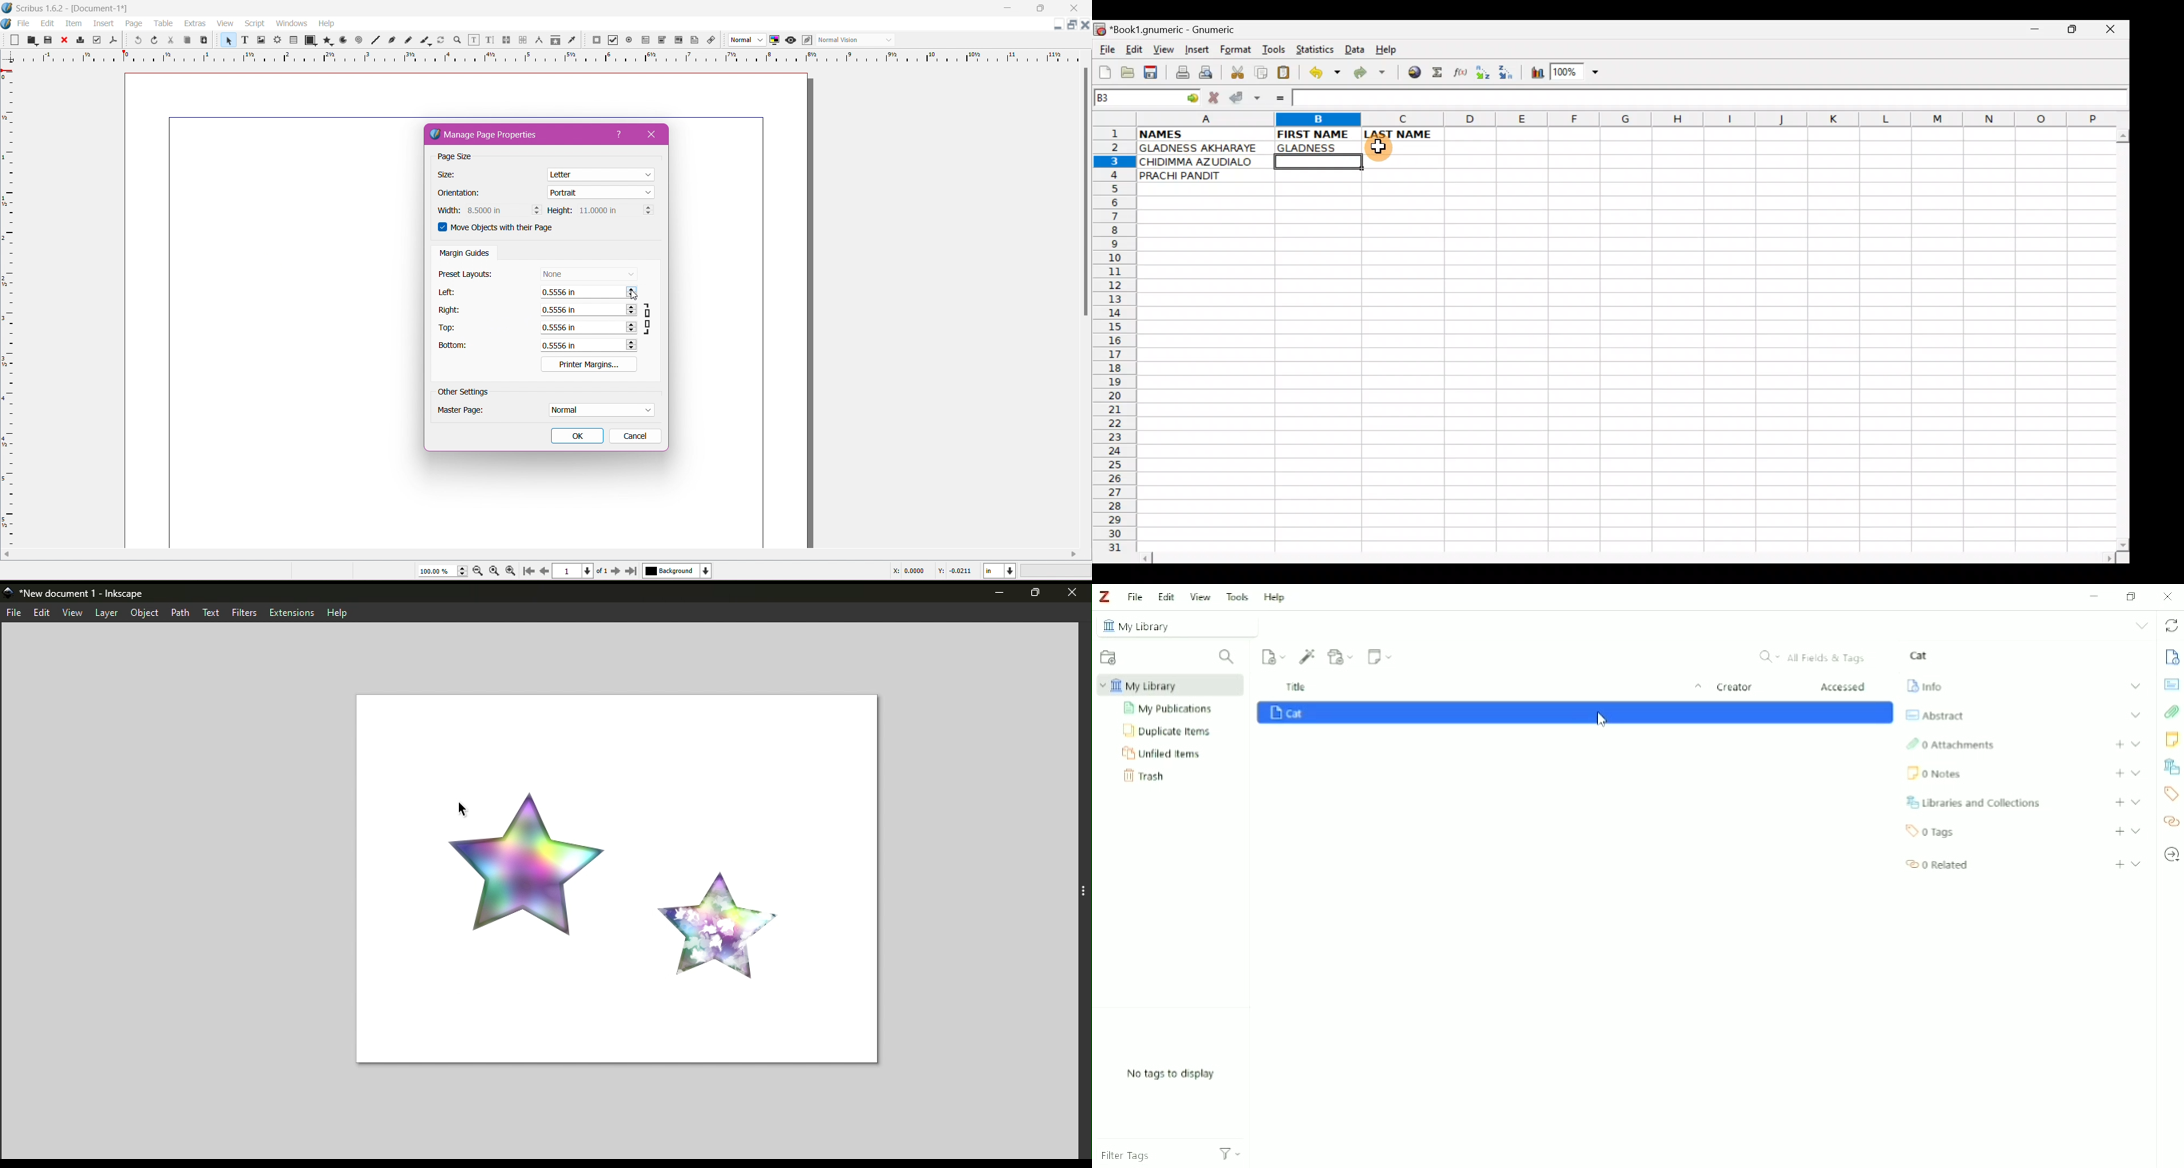  I want to click on extensions, so click(290, 612).